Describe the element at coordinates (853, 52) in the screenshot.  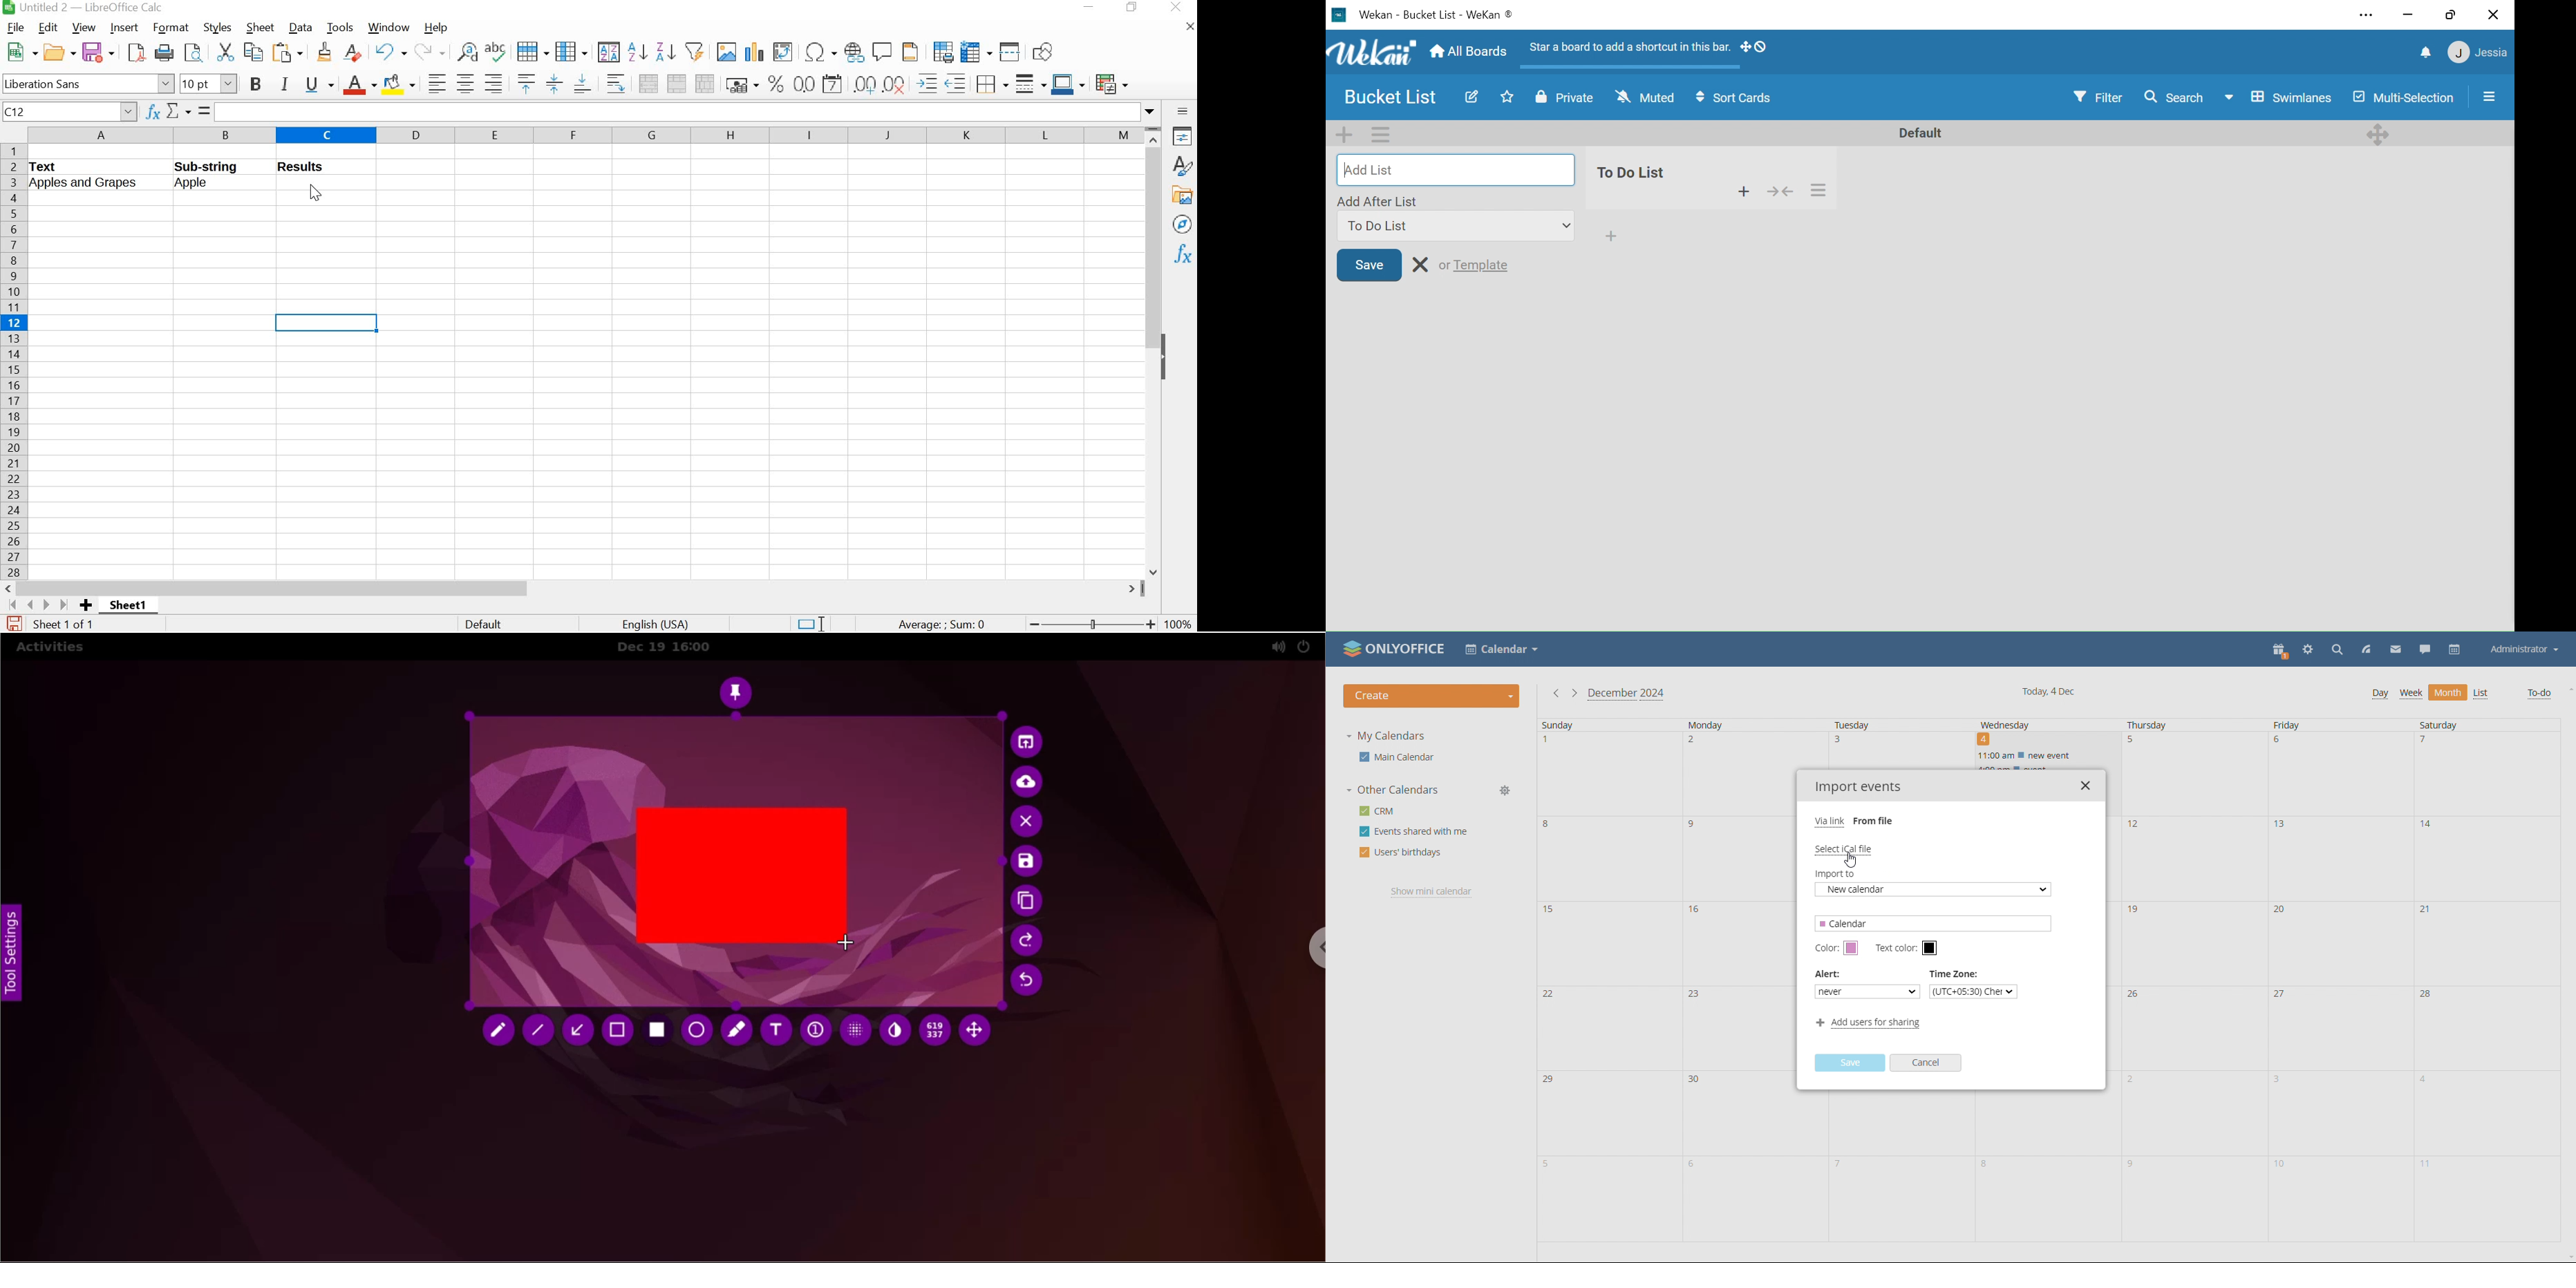
I see `insert hyperlink` at that location.